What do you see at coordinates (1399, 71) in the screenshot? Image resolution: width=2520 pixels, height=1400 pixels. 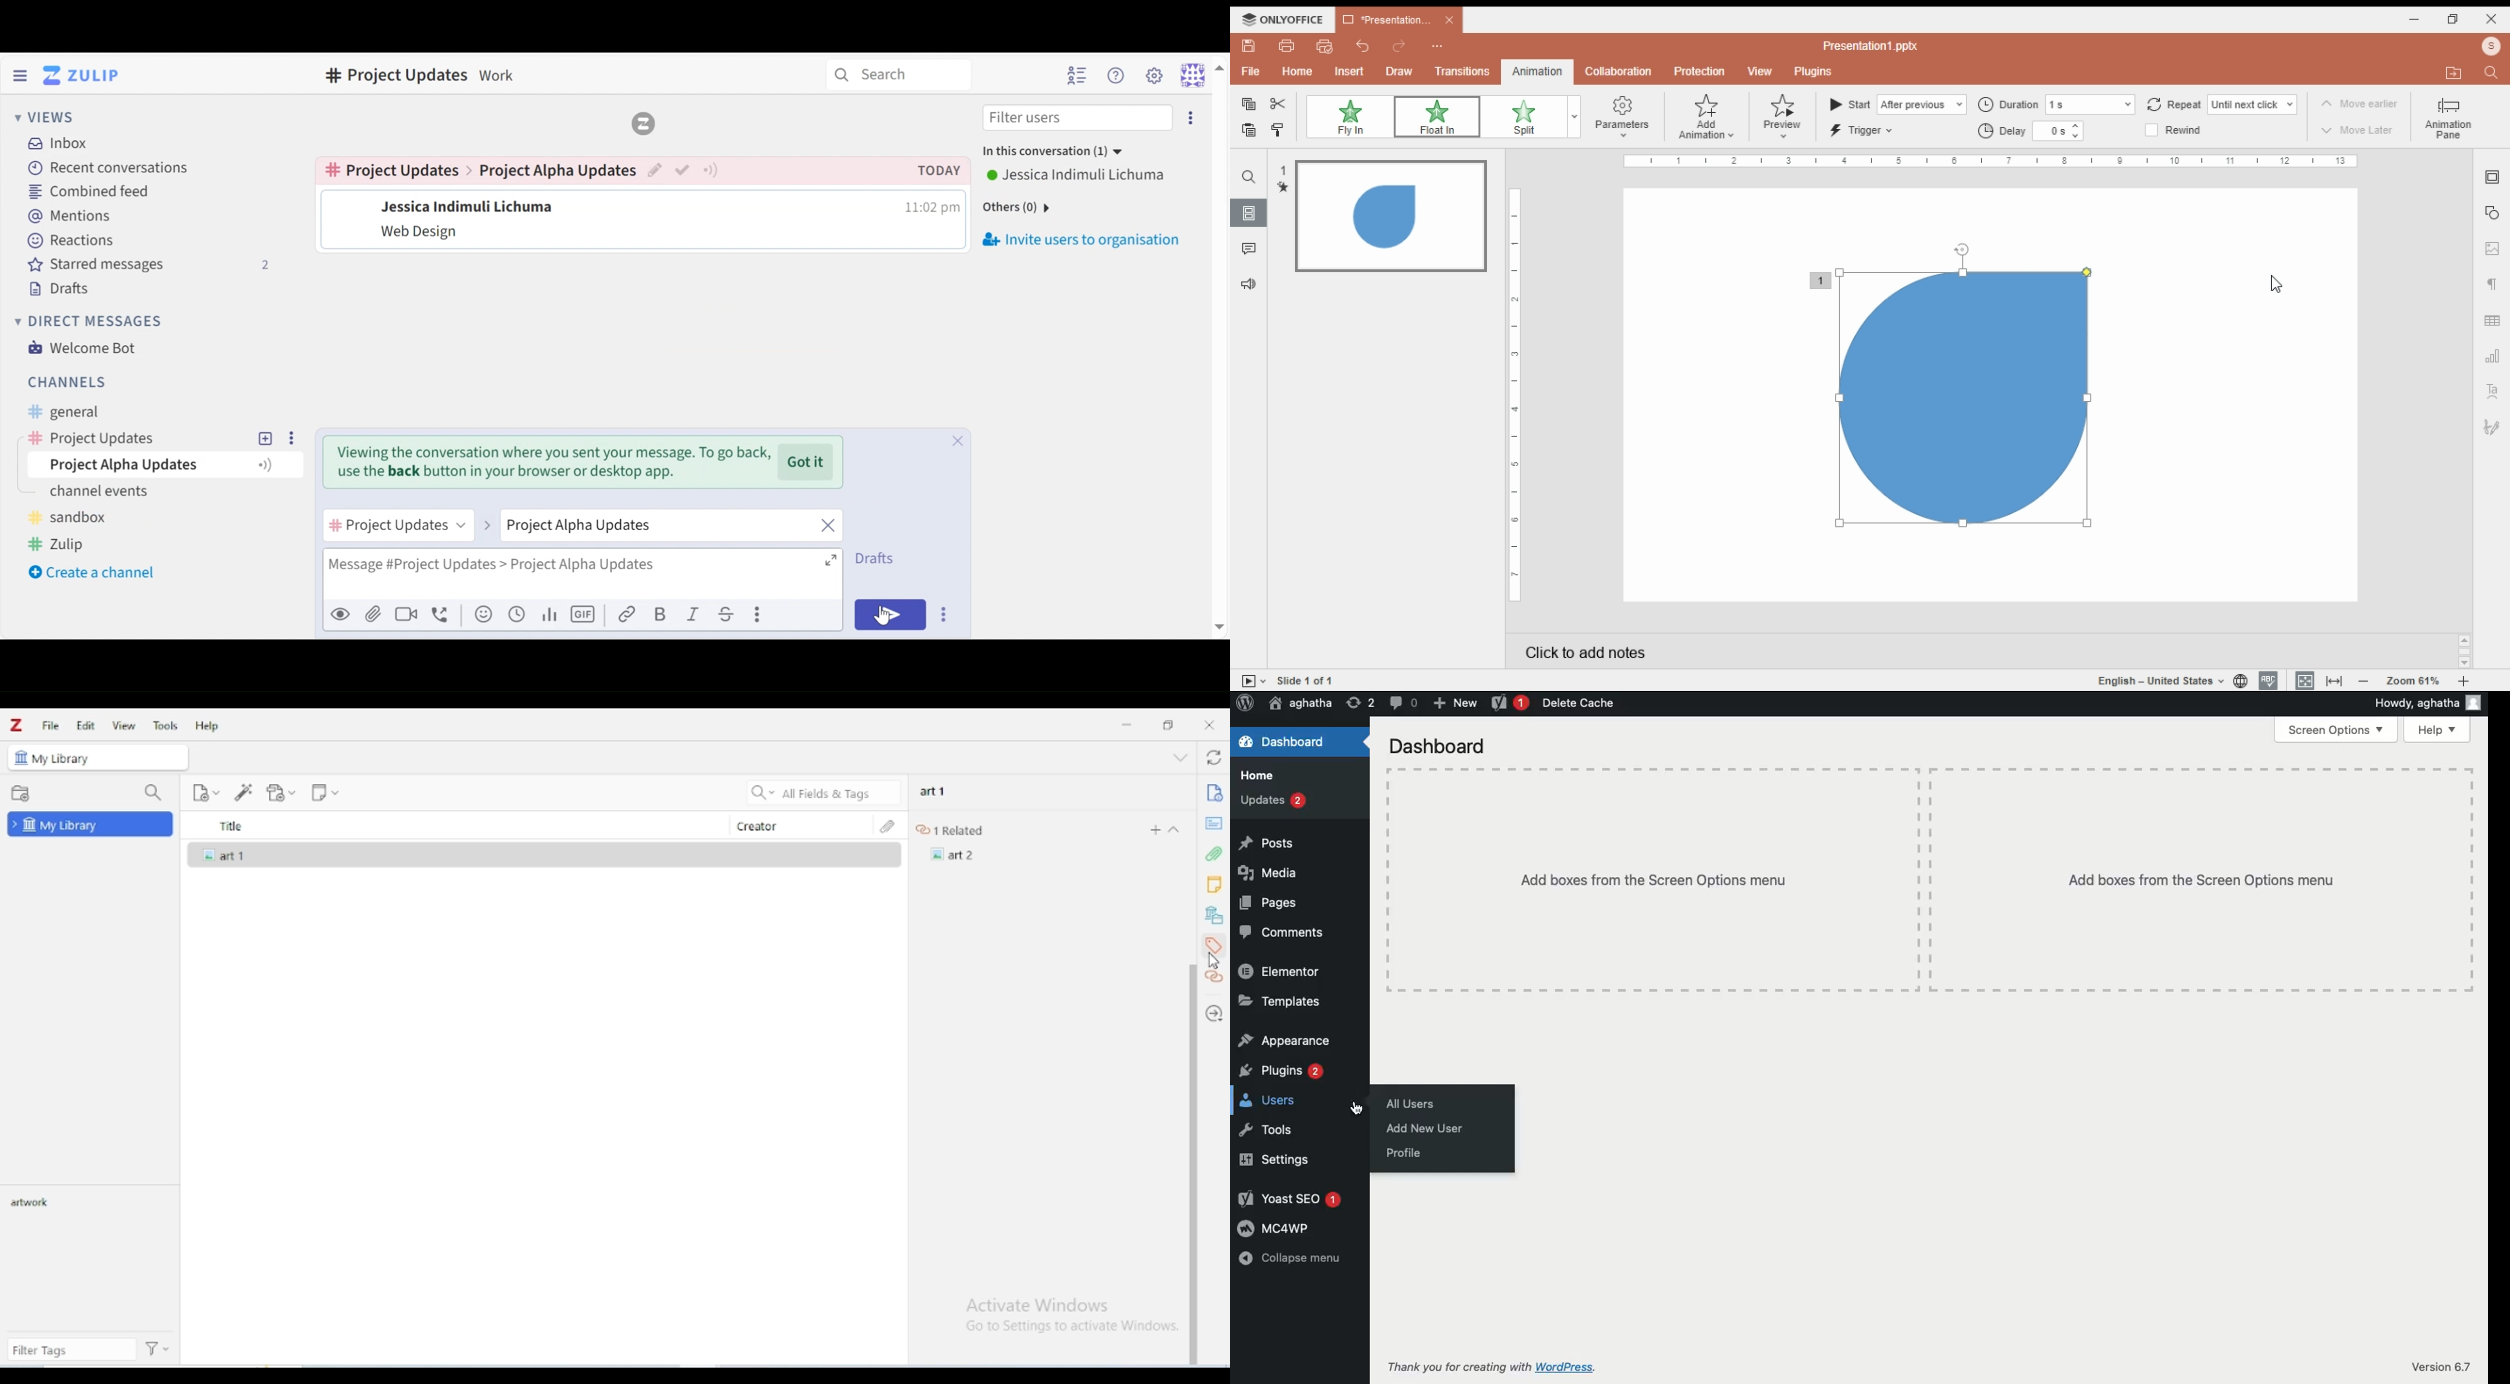 I see `draw` at bounding box center [1399, 71].